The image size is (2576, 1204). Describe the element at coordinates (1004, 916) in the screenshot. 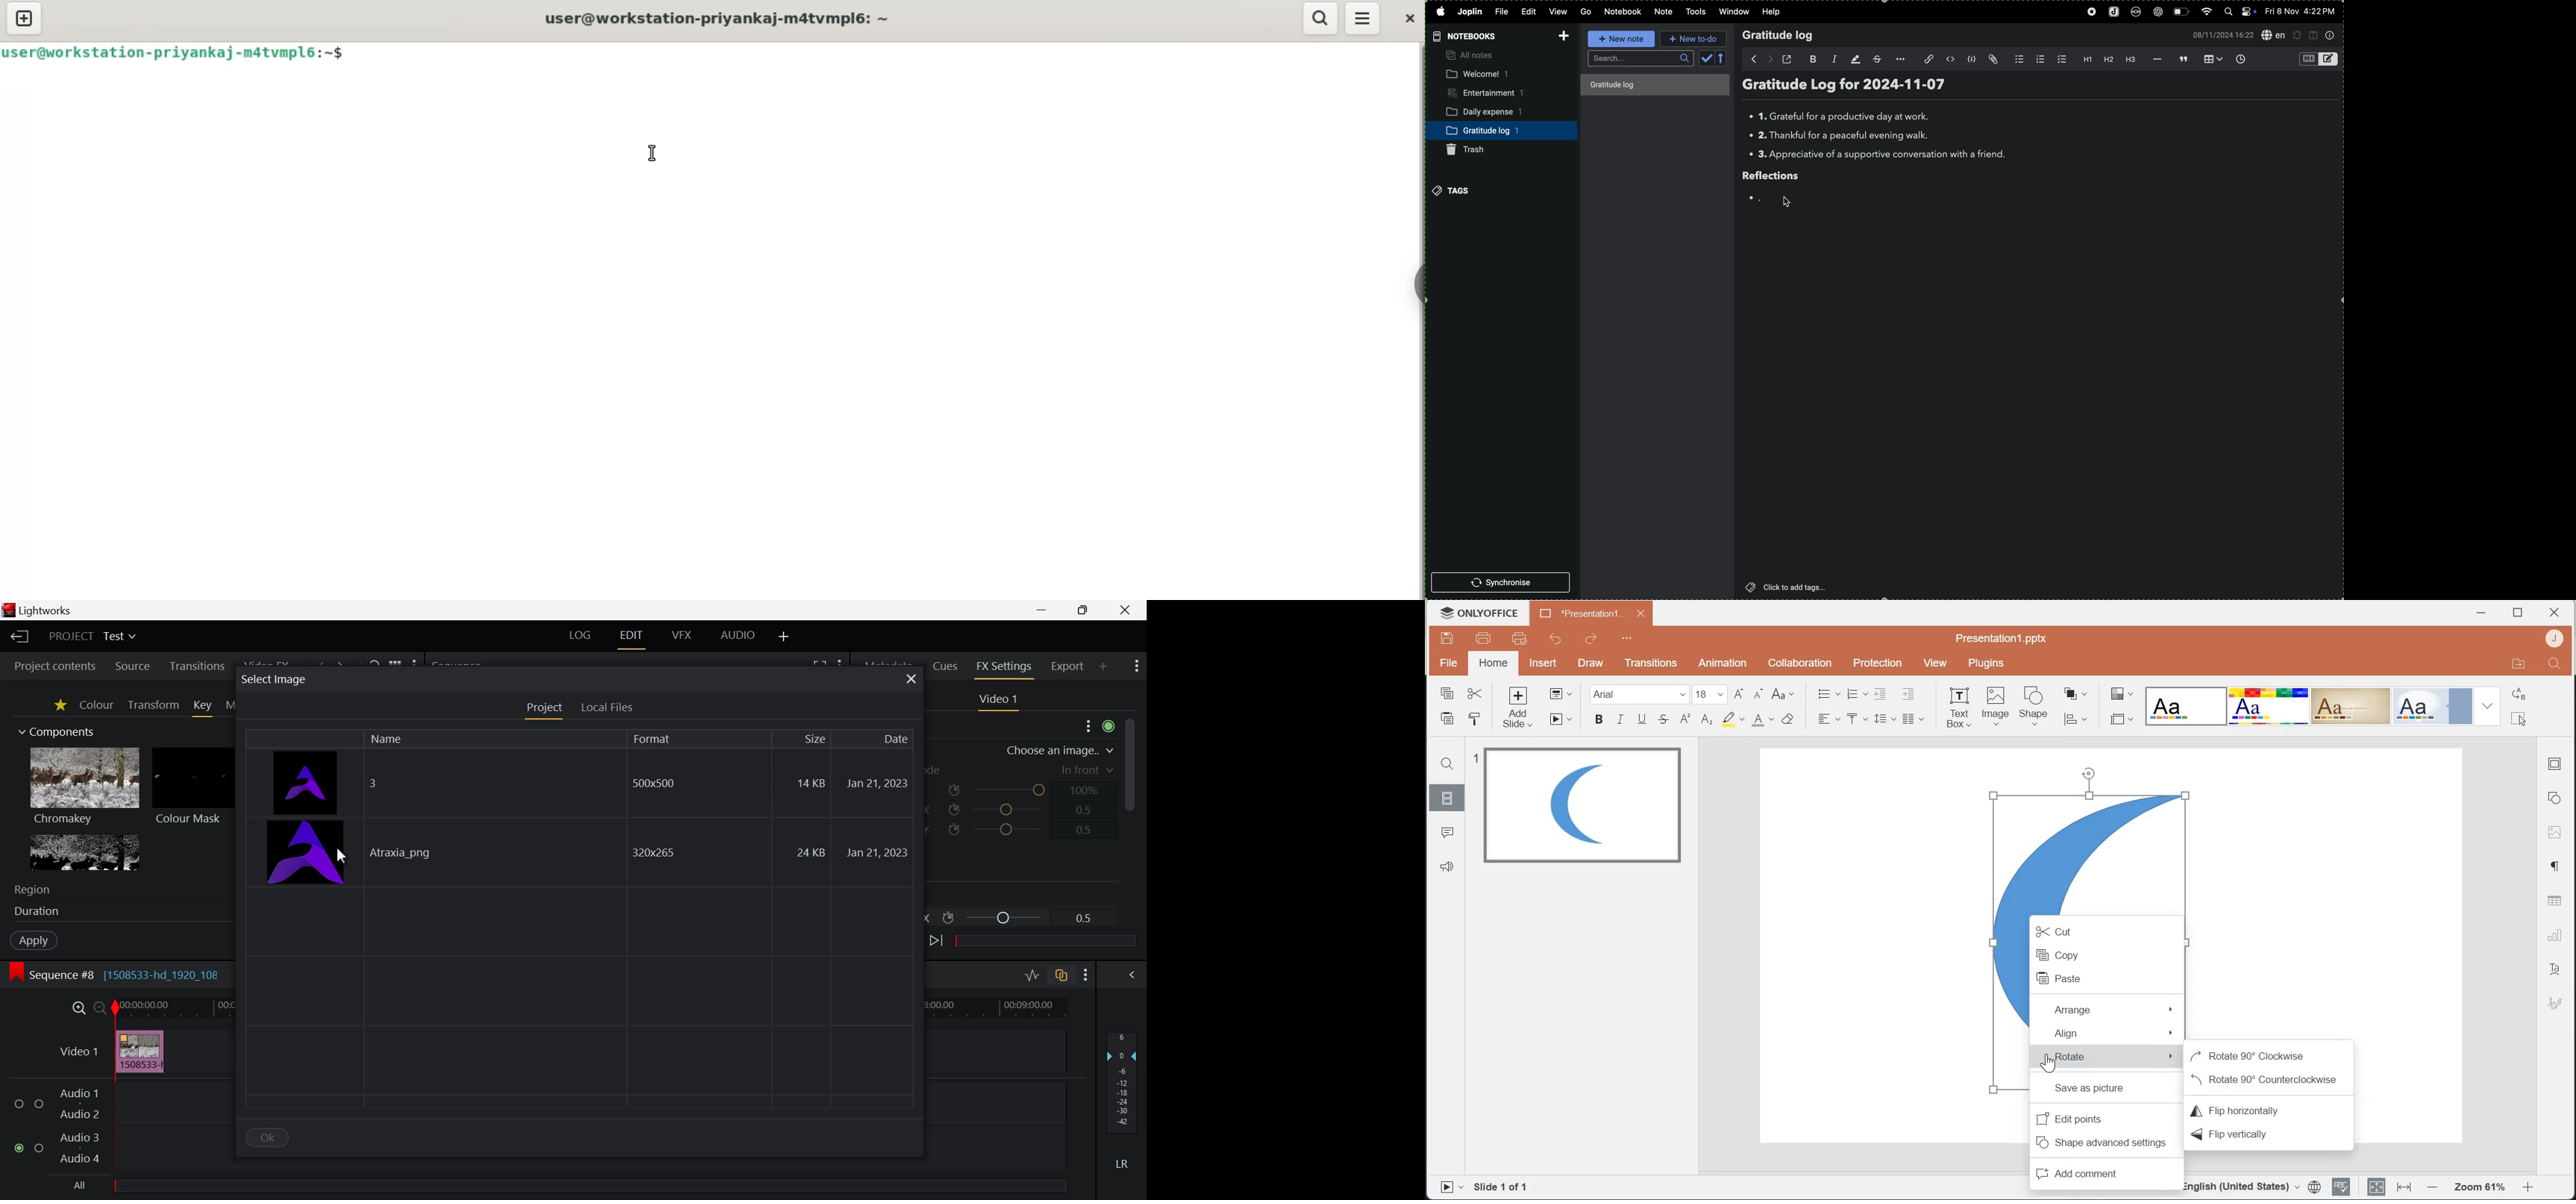

I see `Position X` at that location.